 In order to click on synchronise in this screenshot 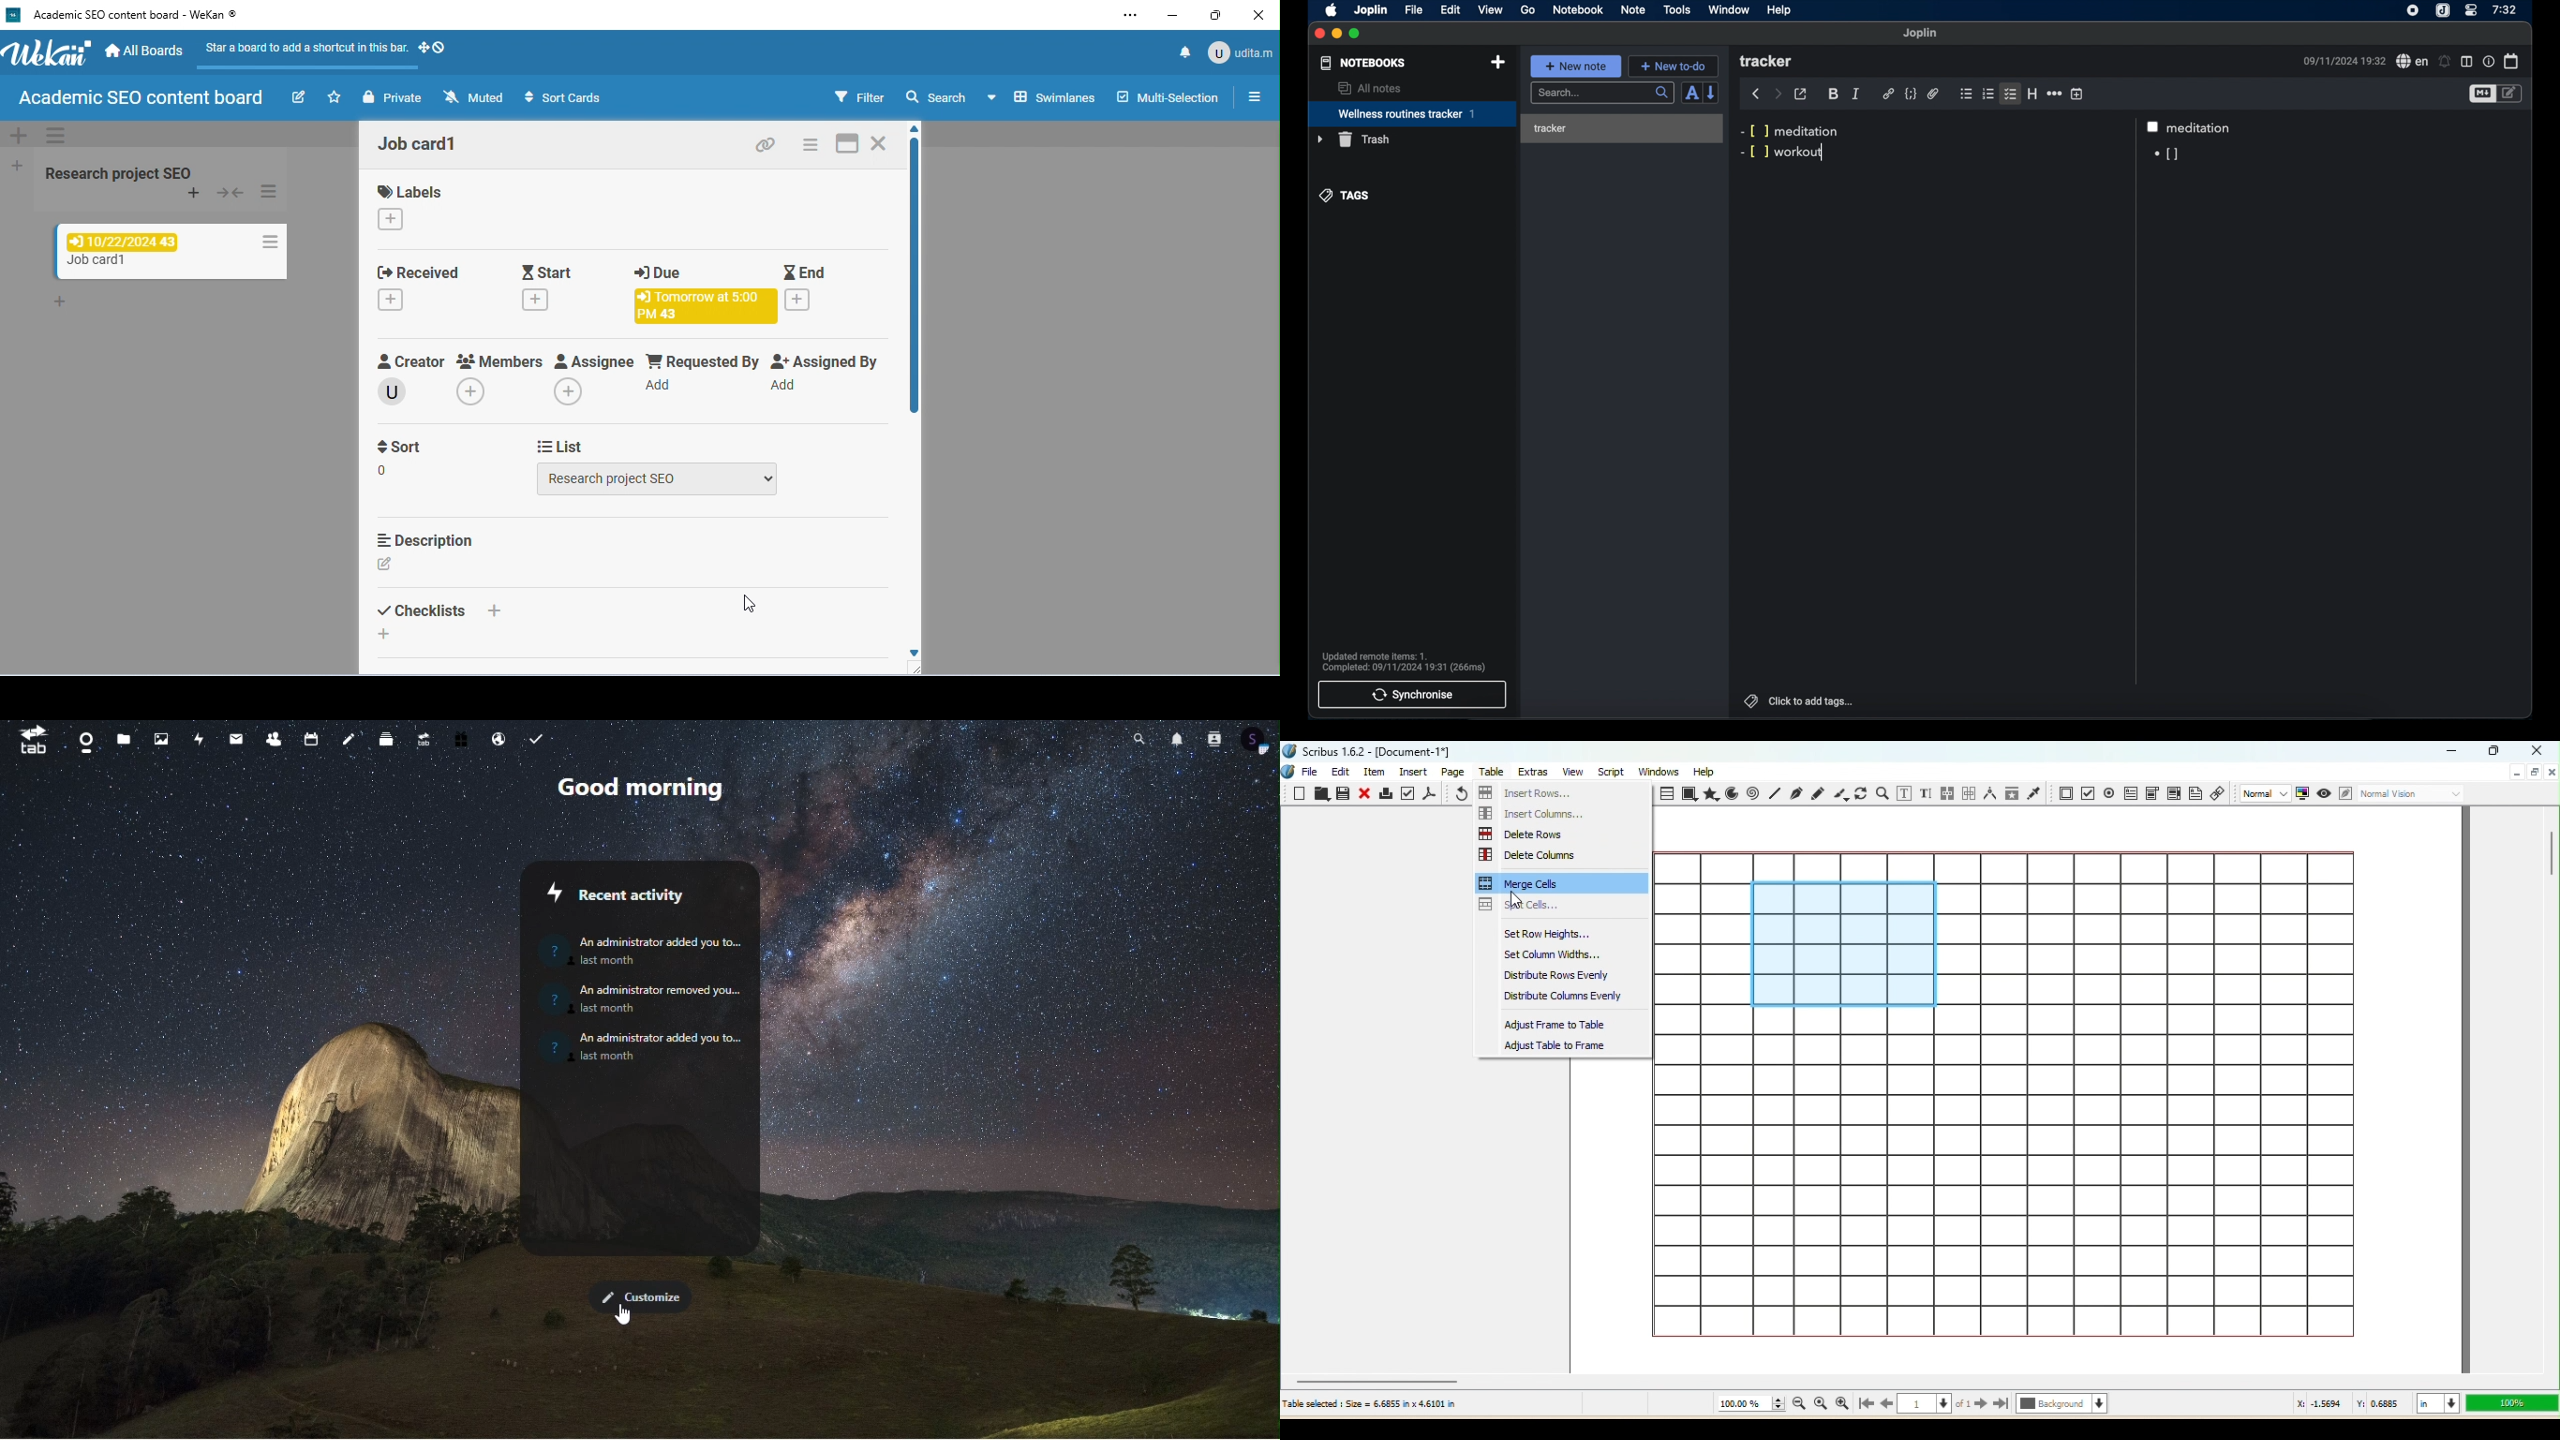, I will do `click(1413, 695)`.